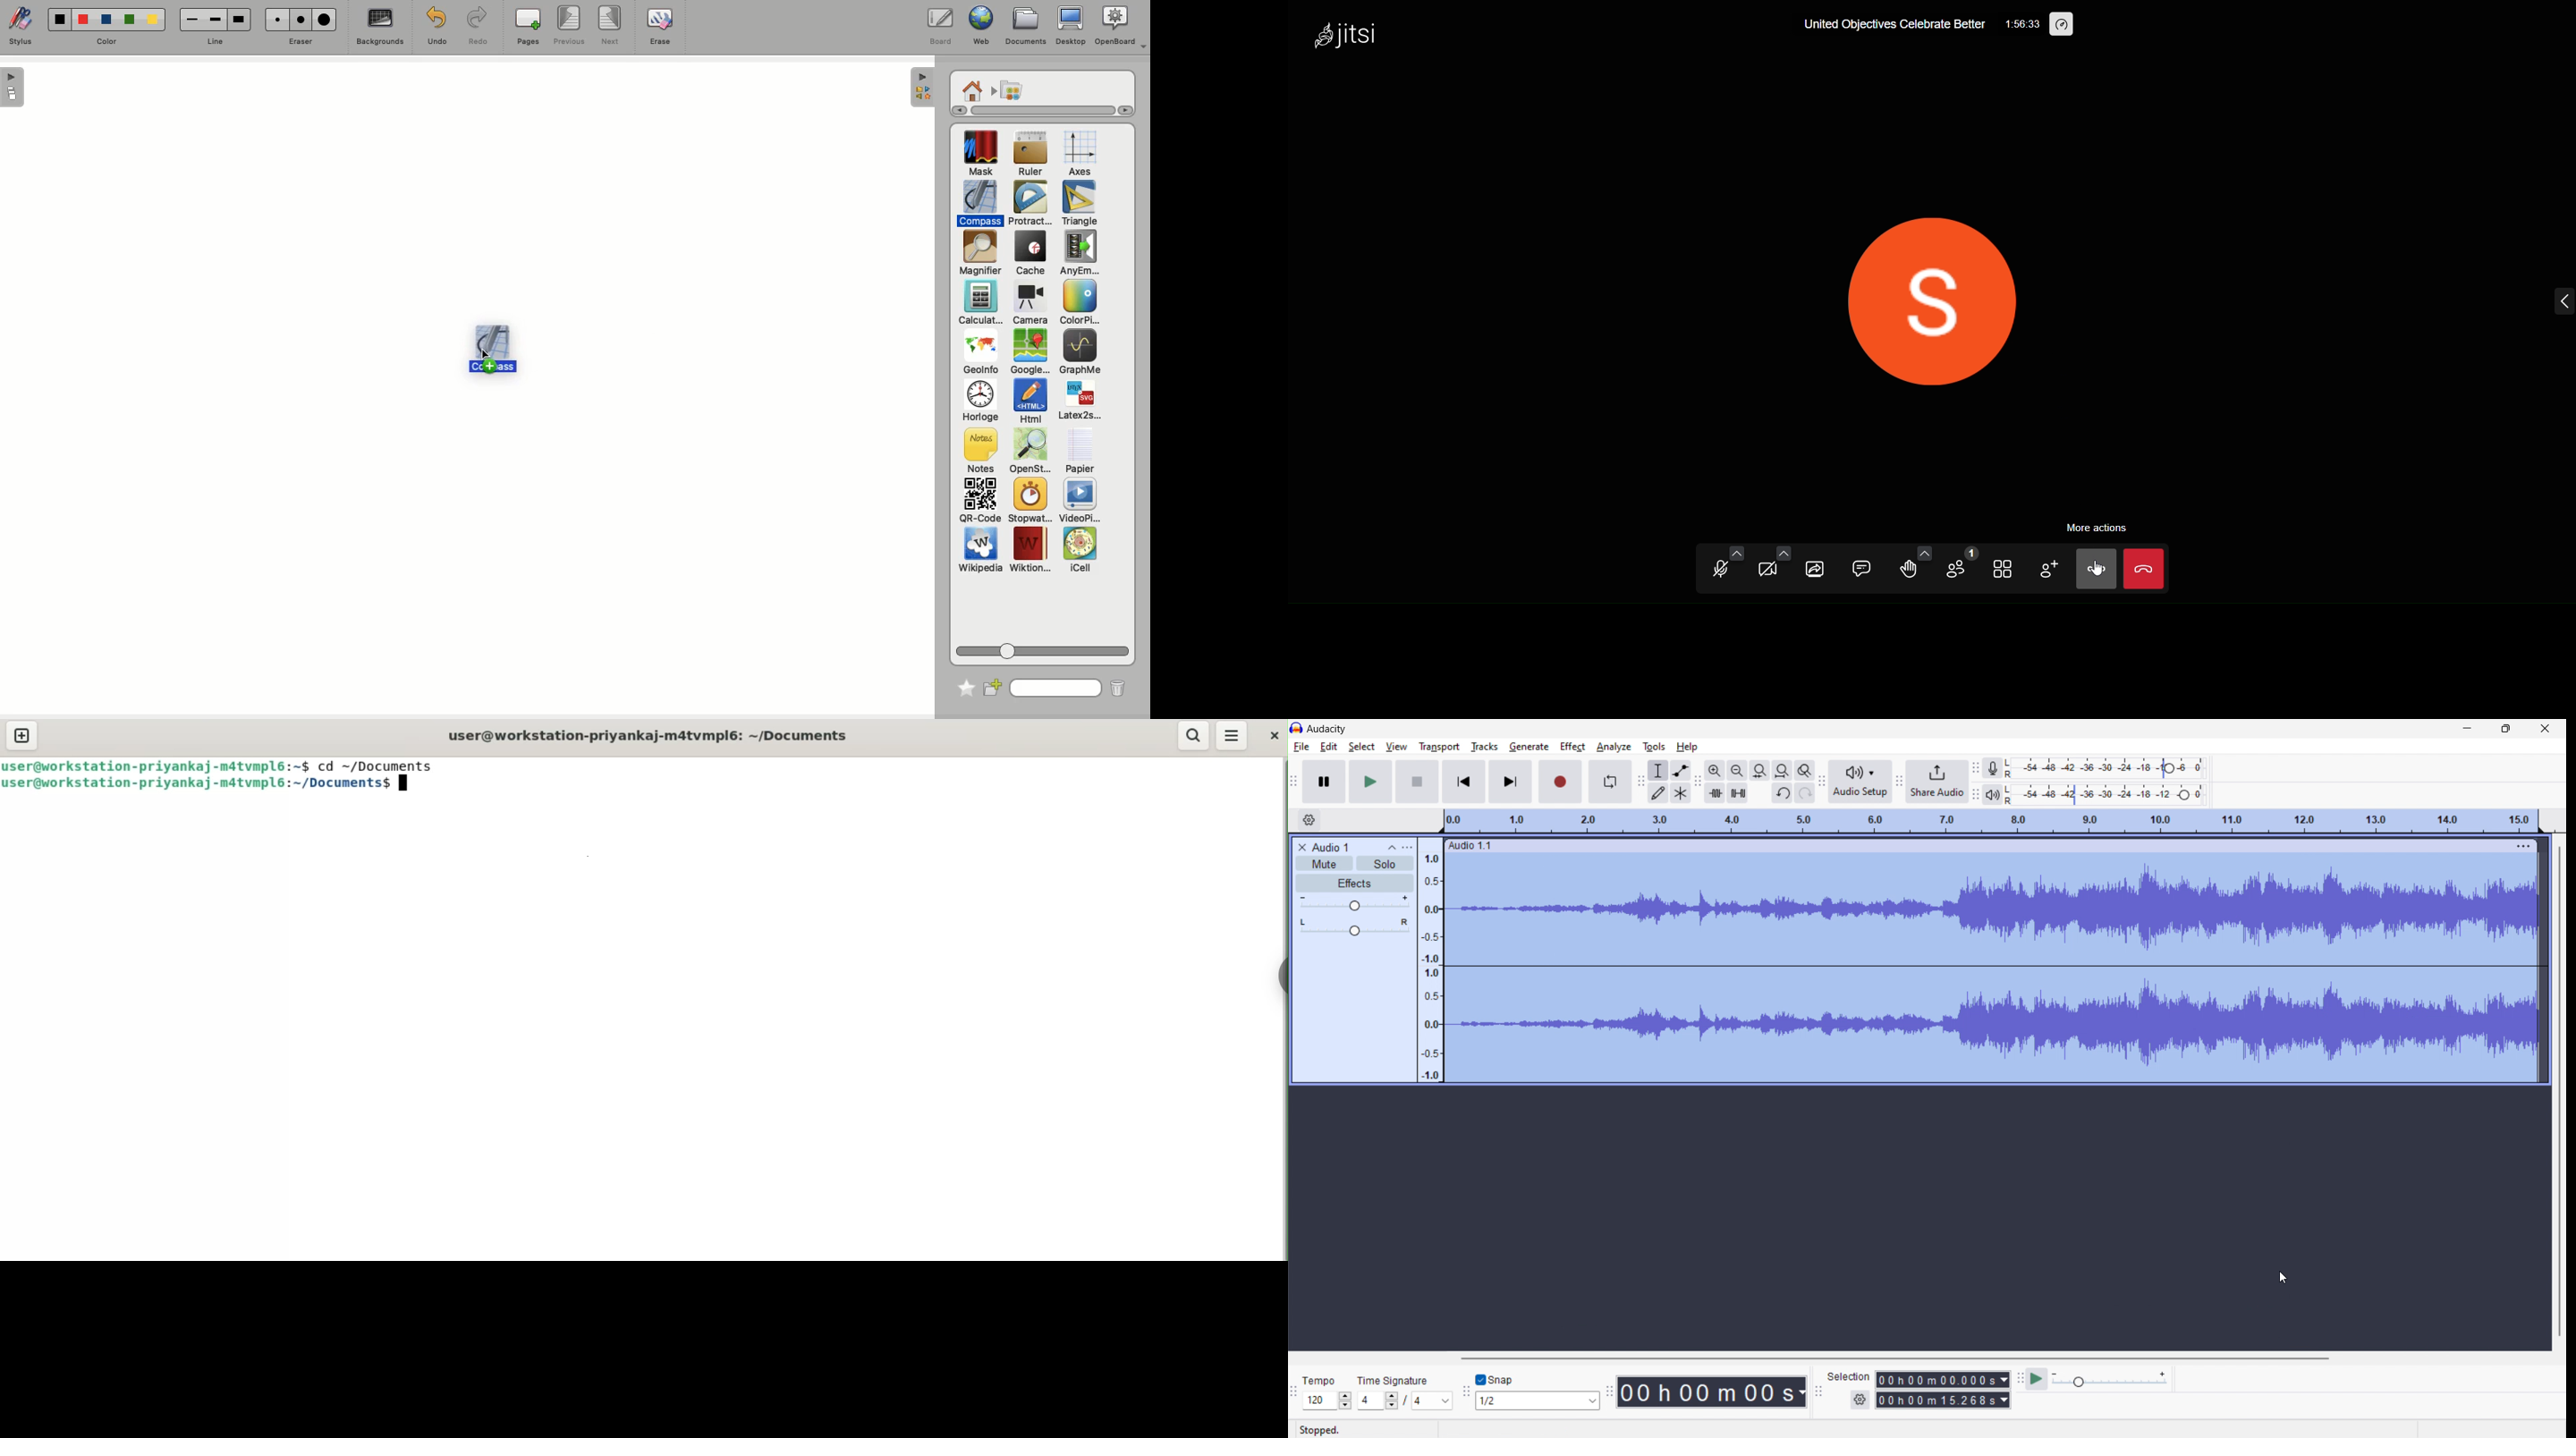  What do you see at coordinates (1681, 792) in the screenshot?
I see `multi tool` at bounding box center [1681, 792].